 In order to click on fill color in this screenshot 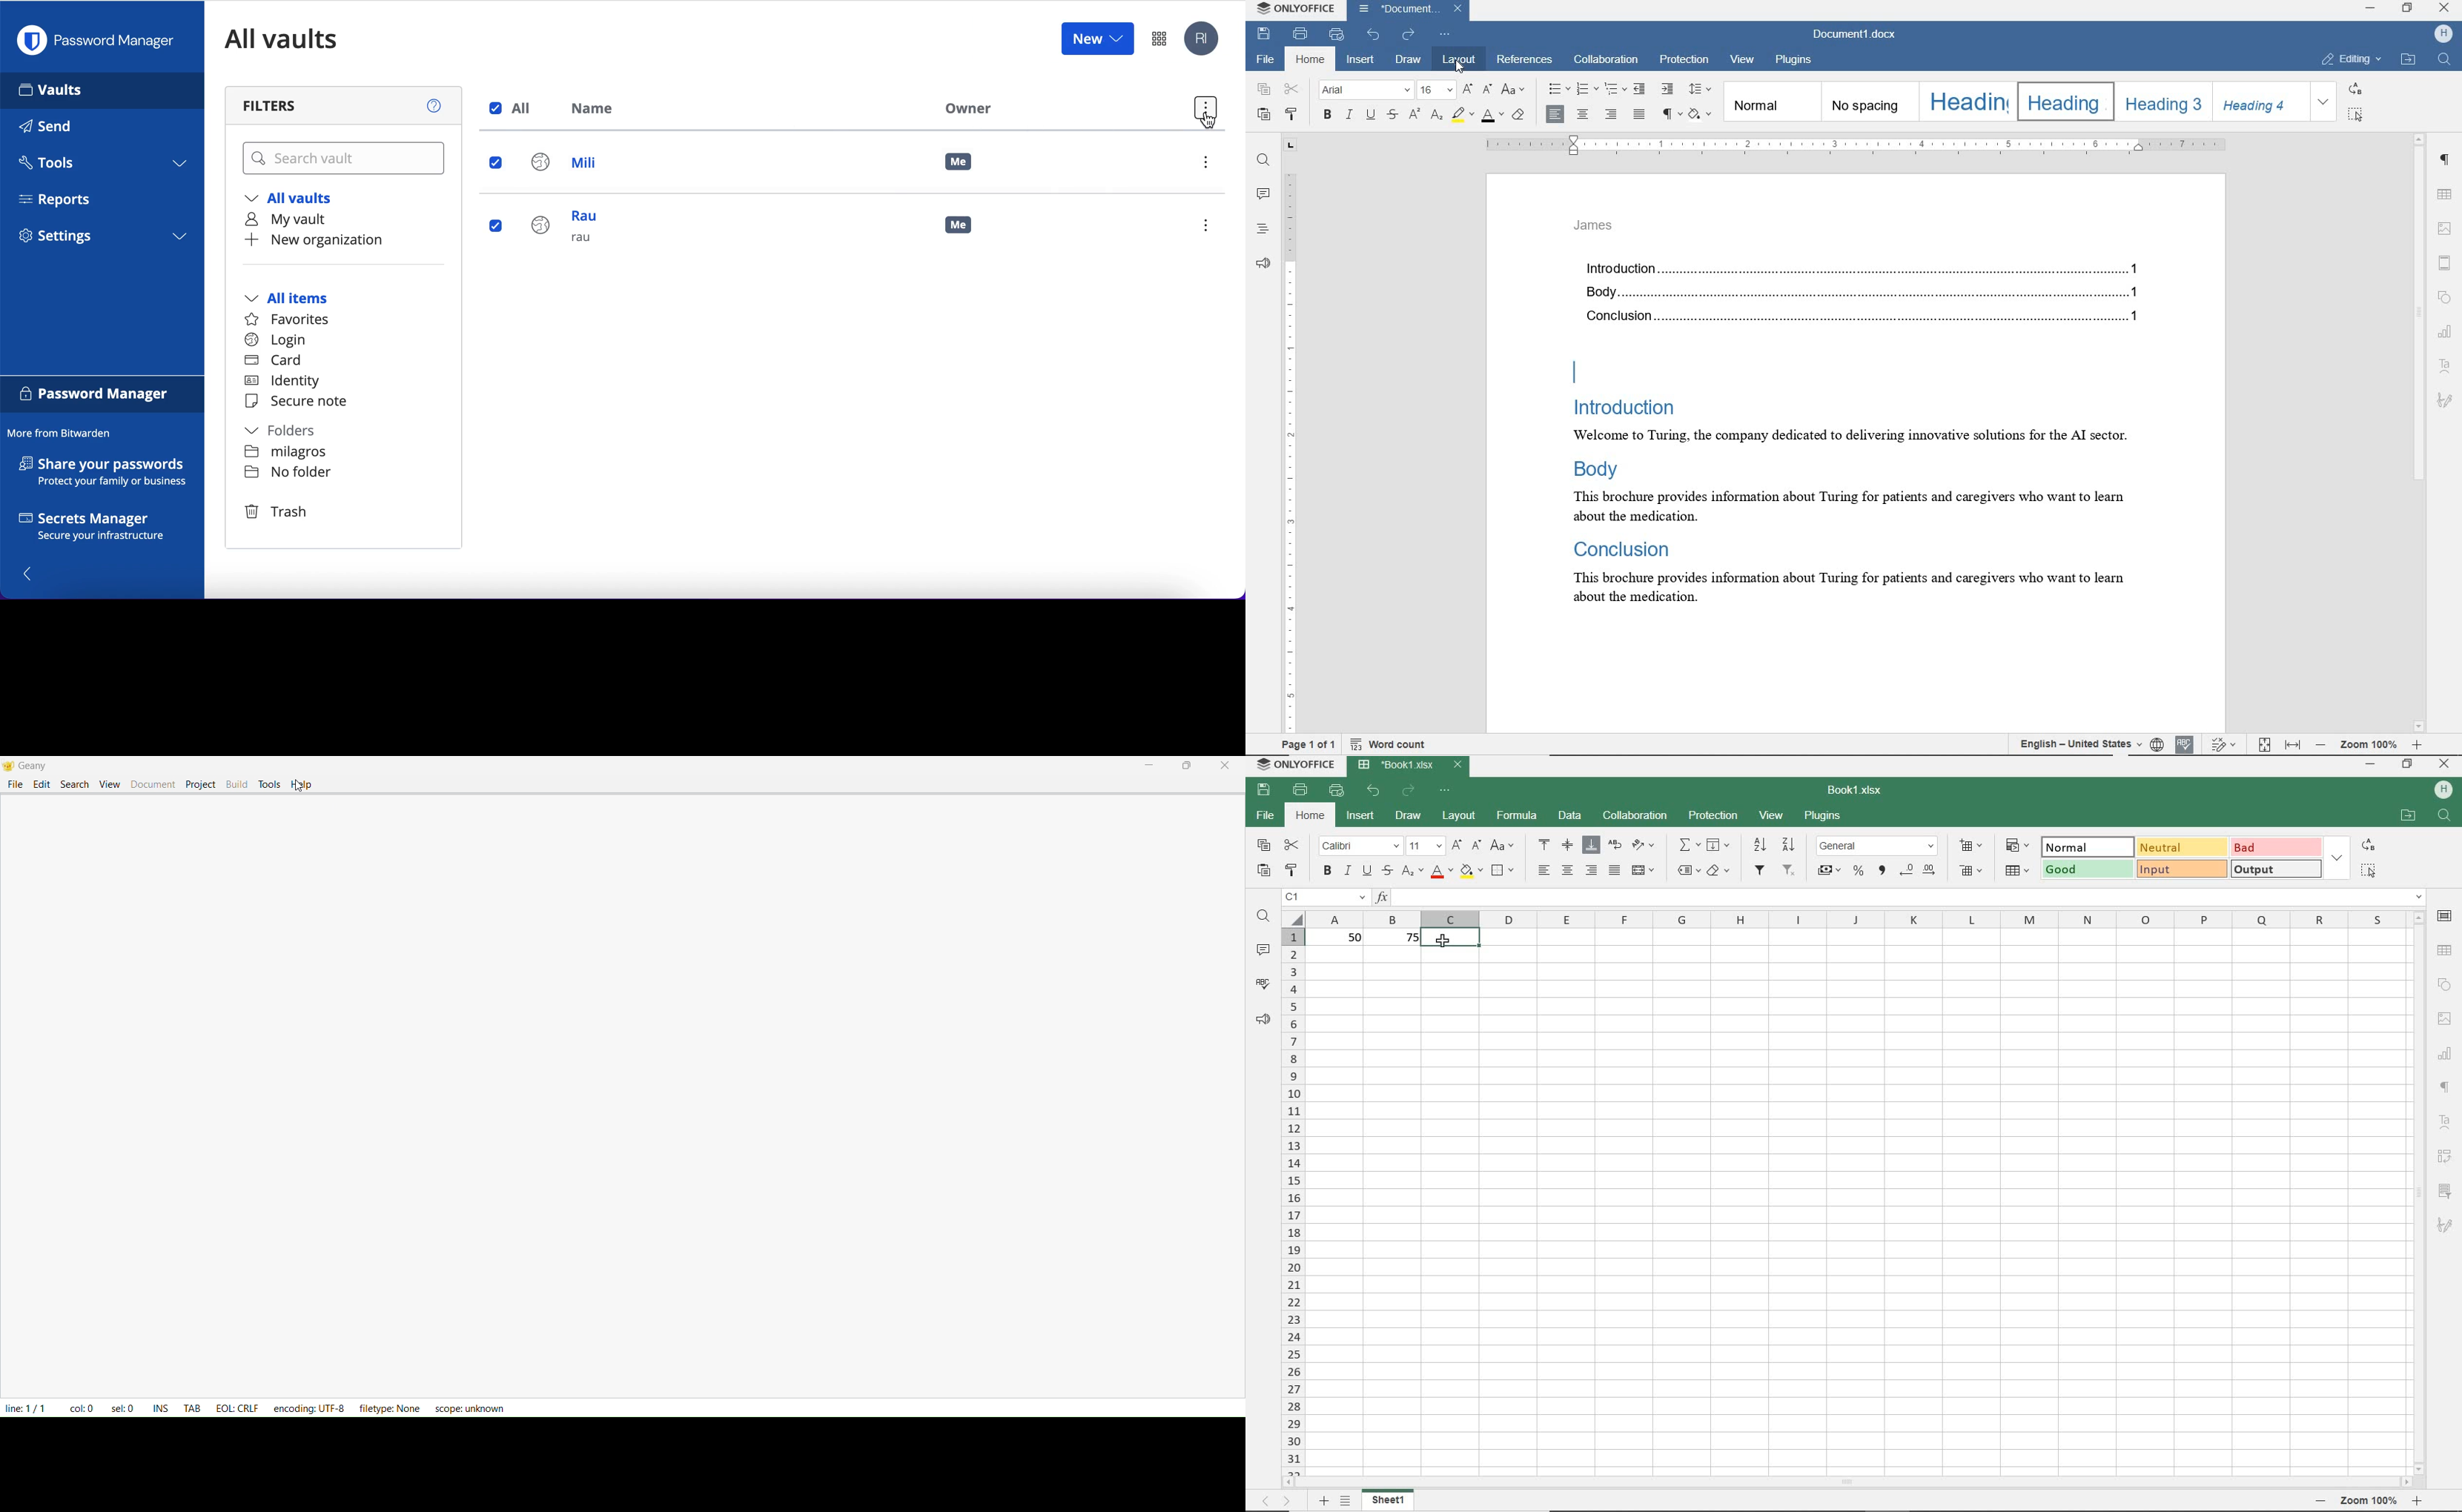, I will do `click(1471, 872)`.